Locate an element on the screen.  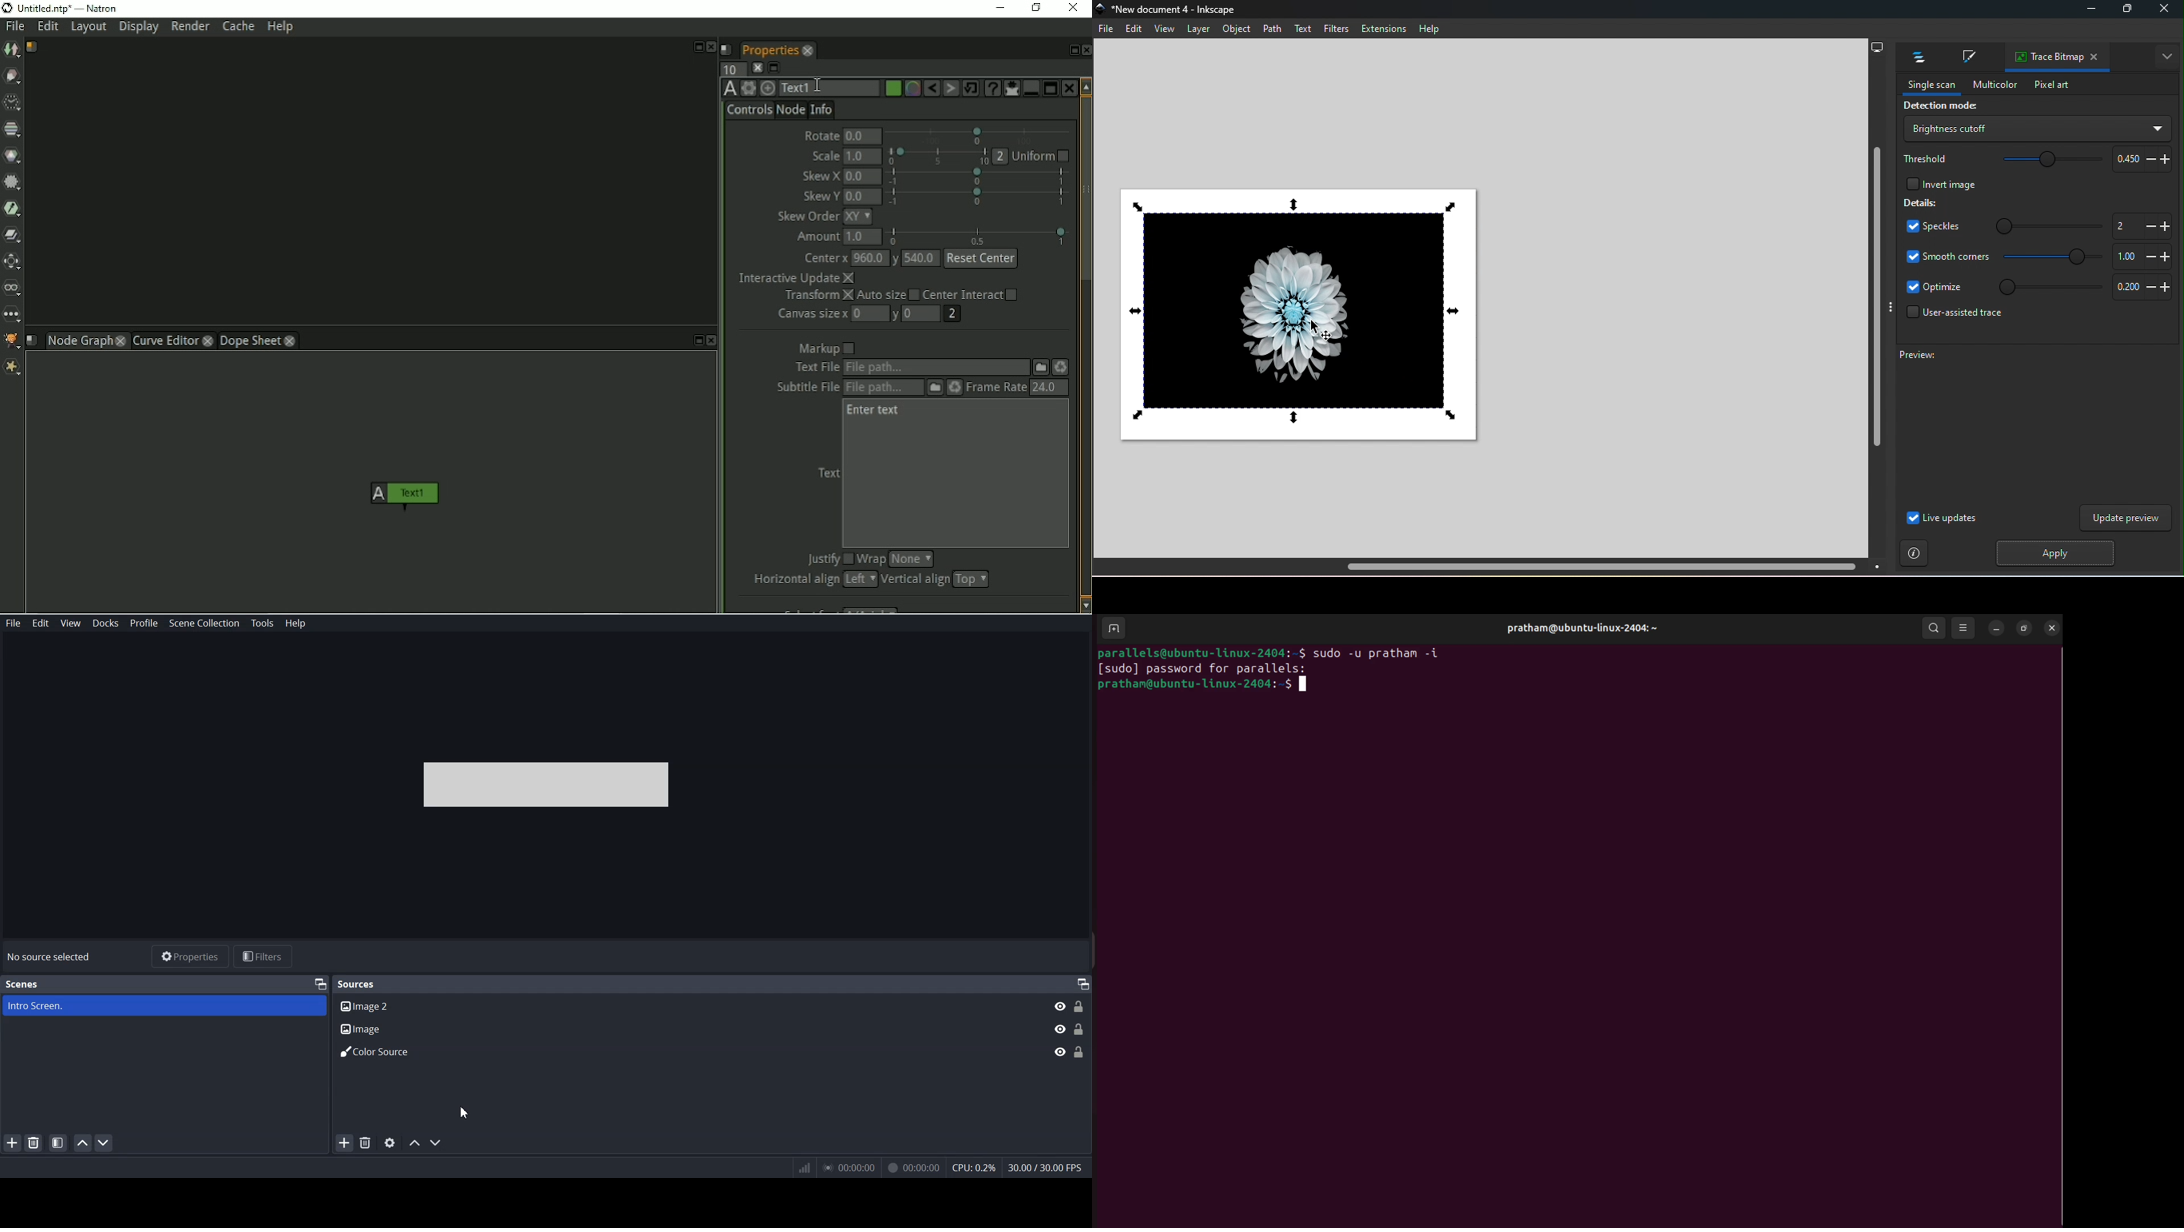
Image is located at coordinates (686, 1027).